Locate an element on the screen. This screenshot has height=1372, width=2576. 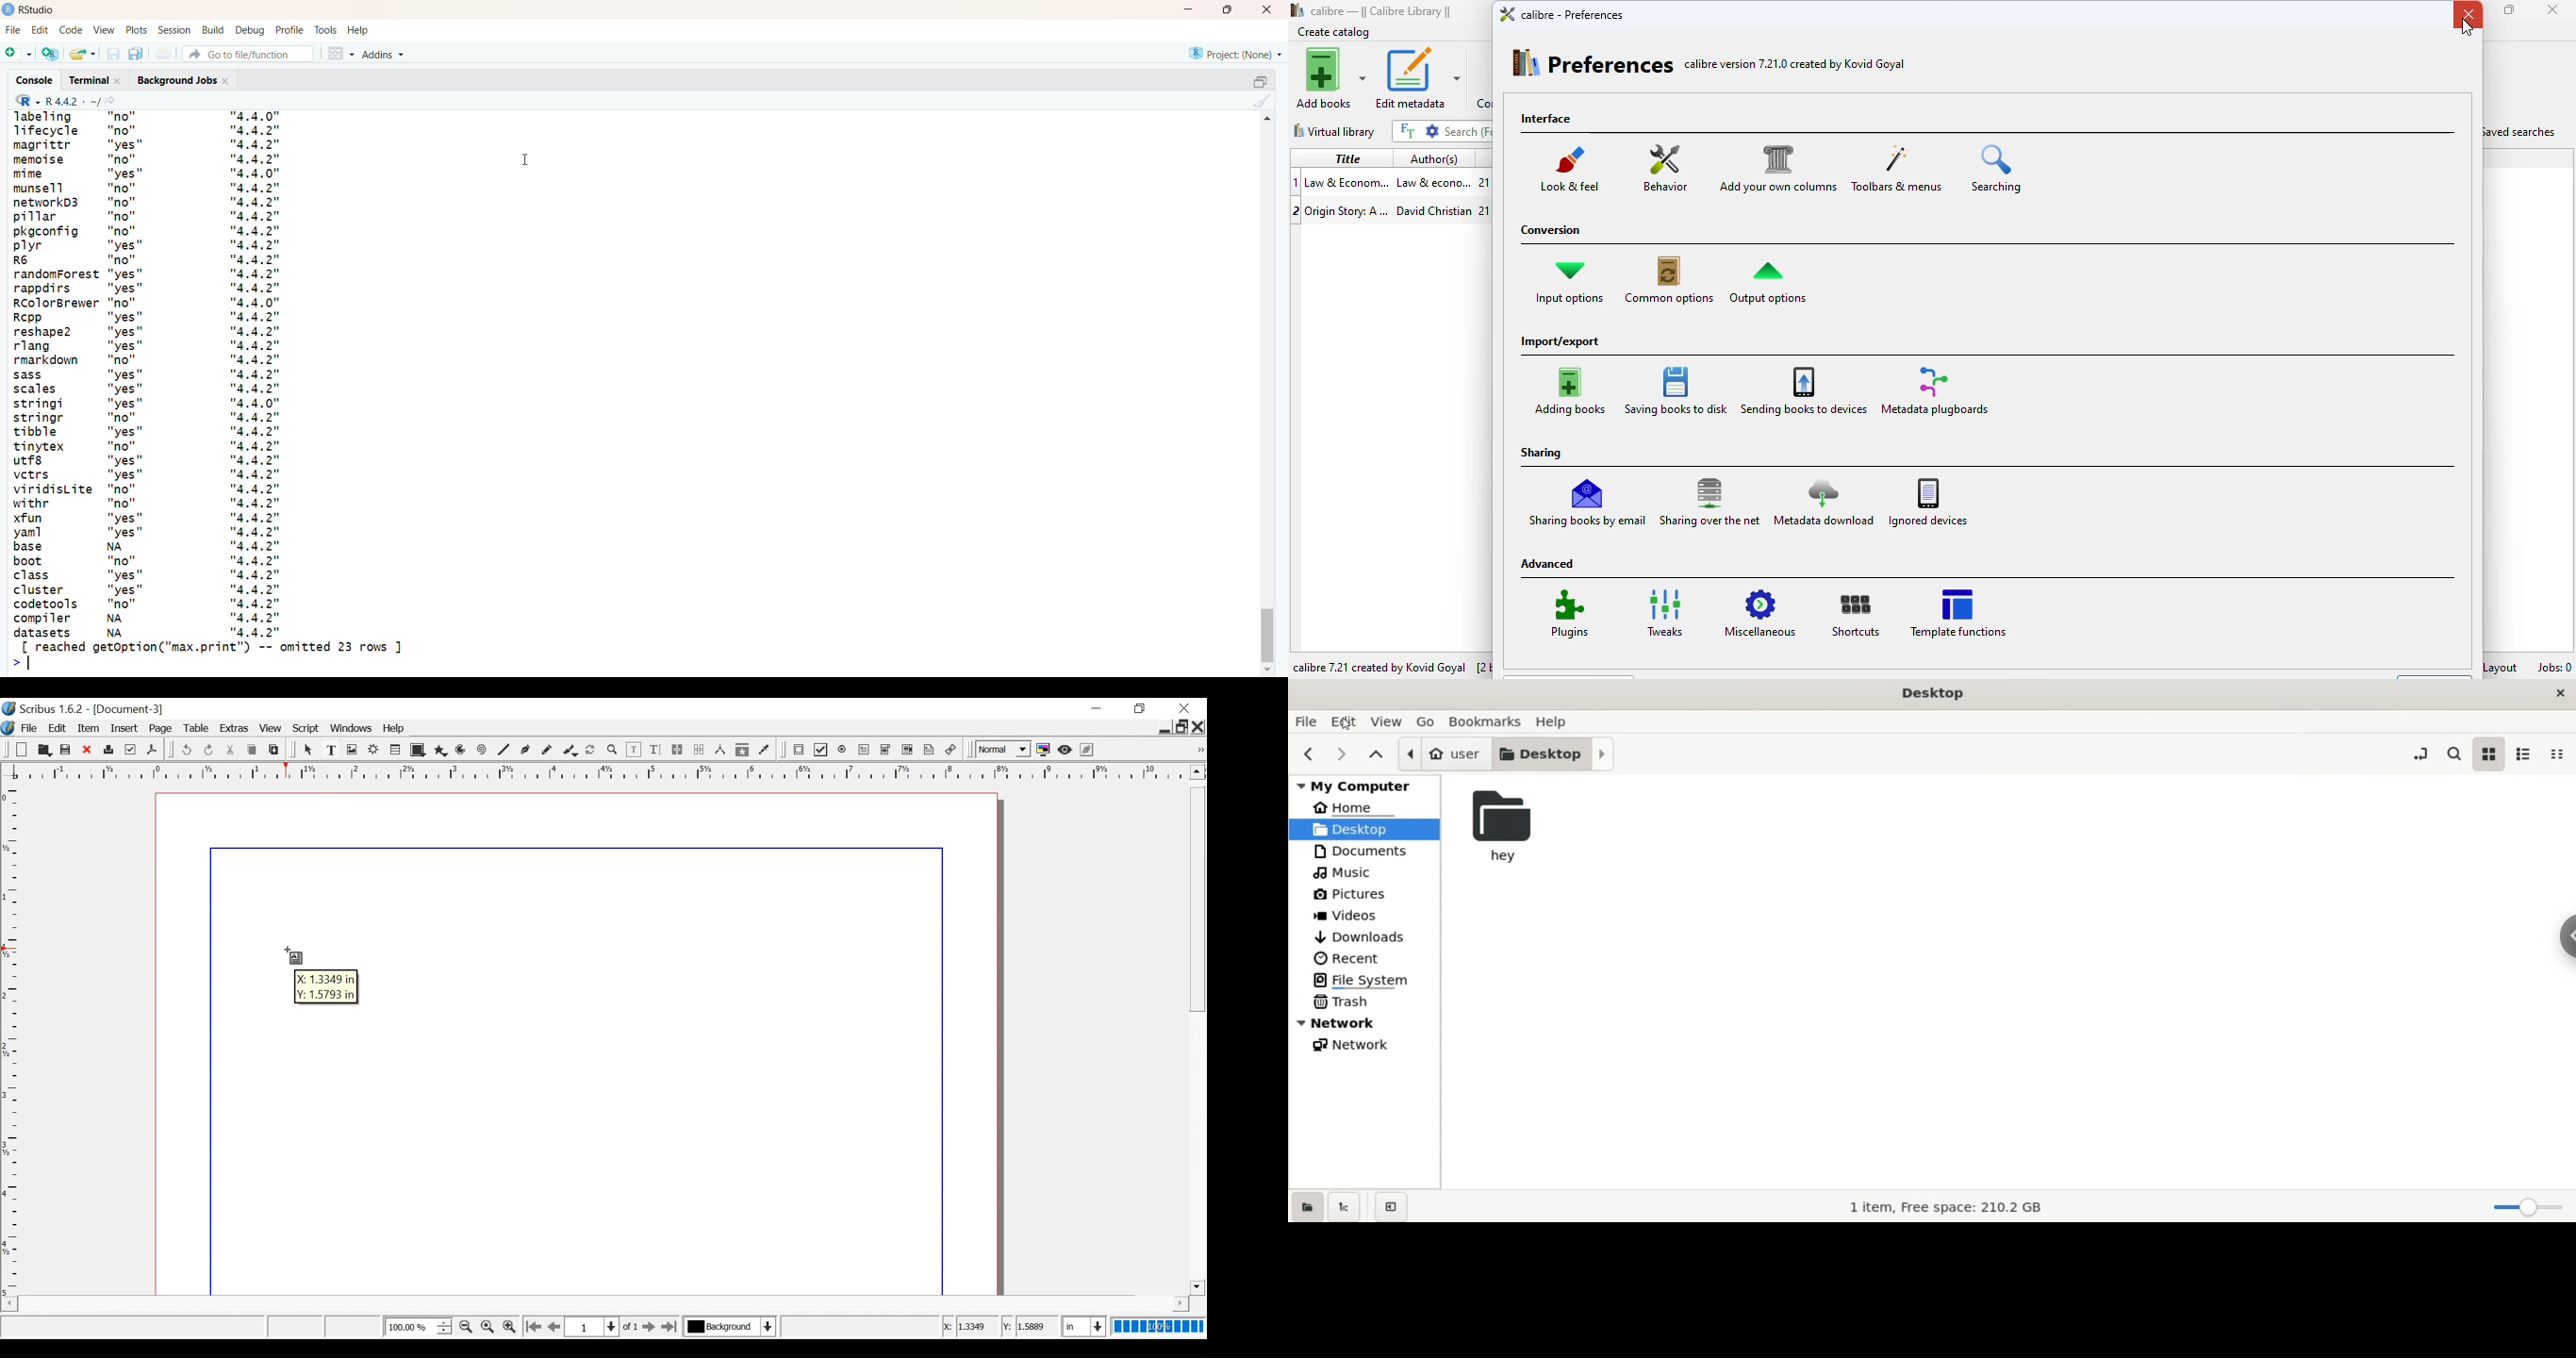
hey is located at coordinates (1500, 829).